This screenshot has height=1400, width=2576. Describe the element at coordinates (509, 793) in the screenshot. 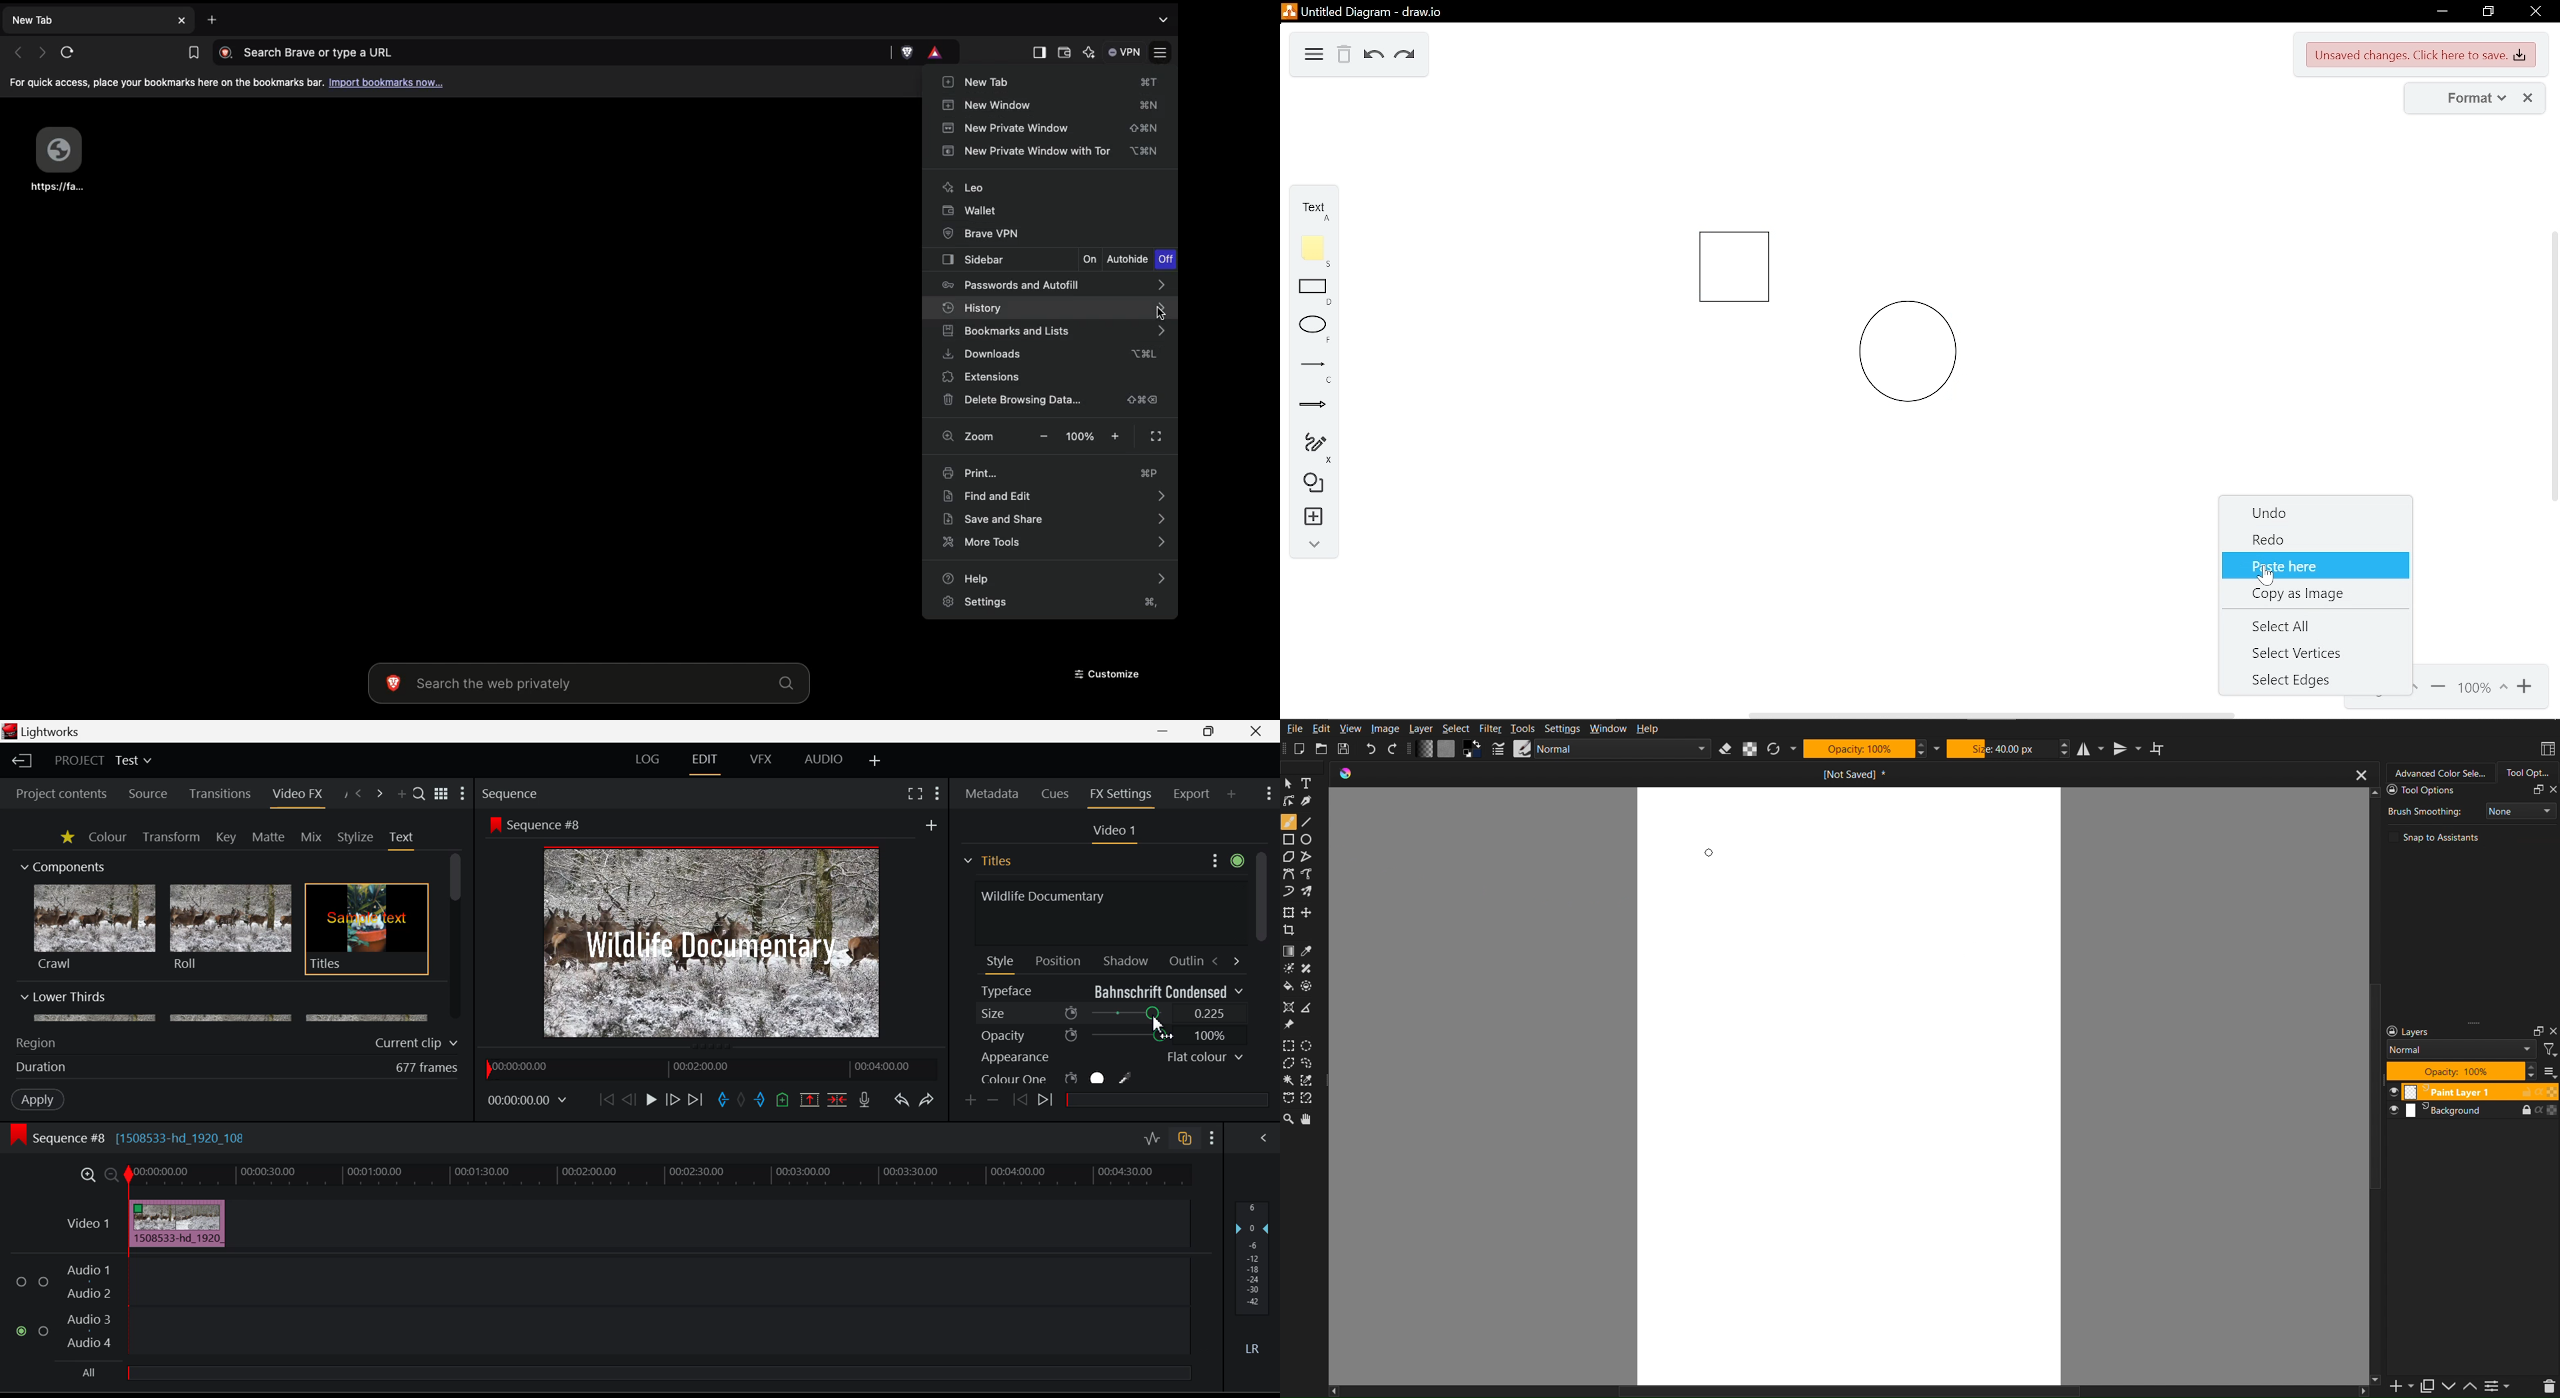

I see `Sequence` at that location.